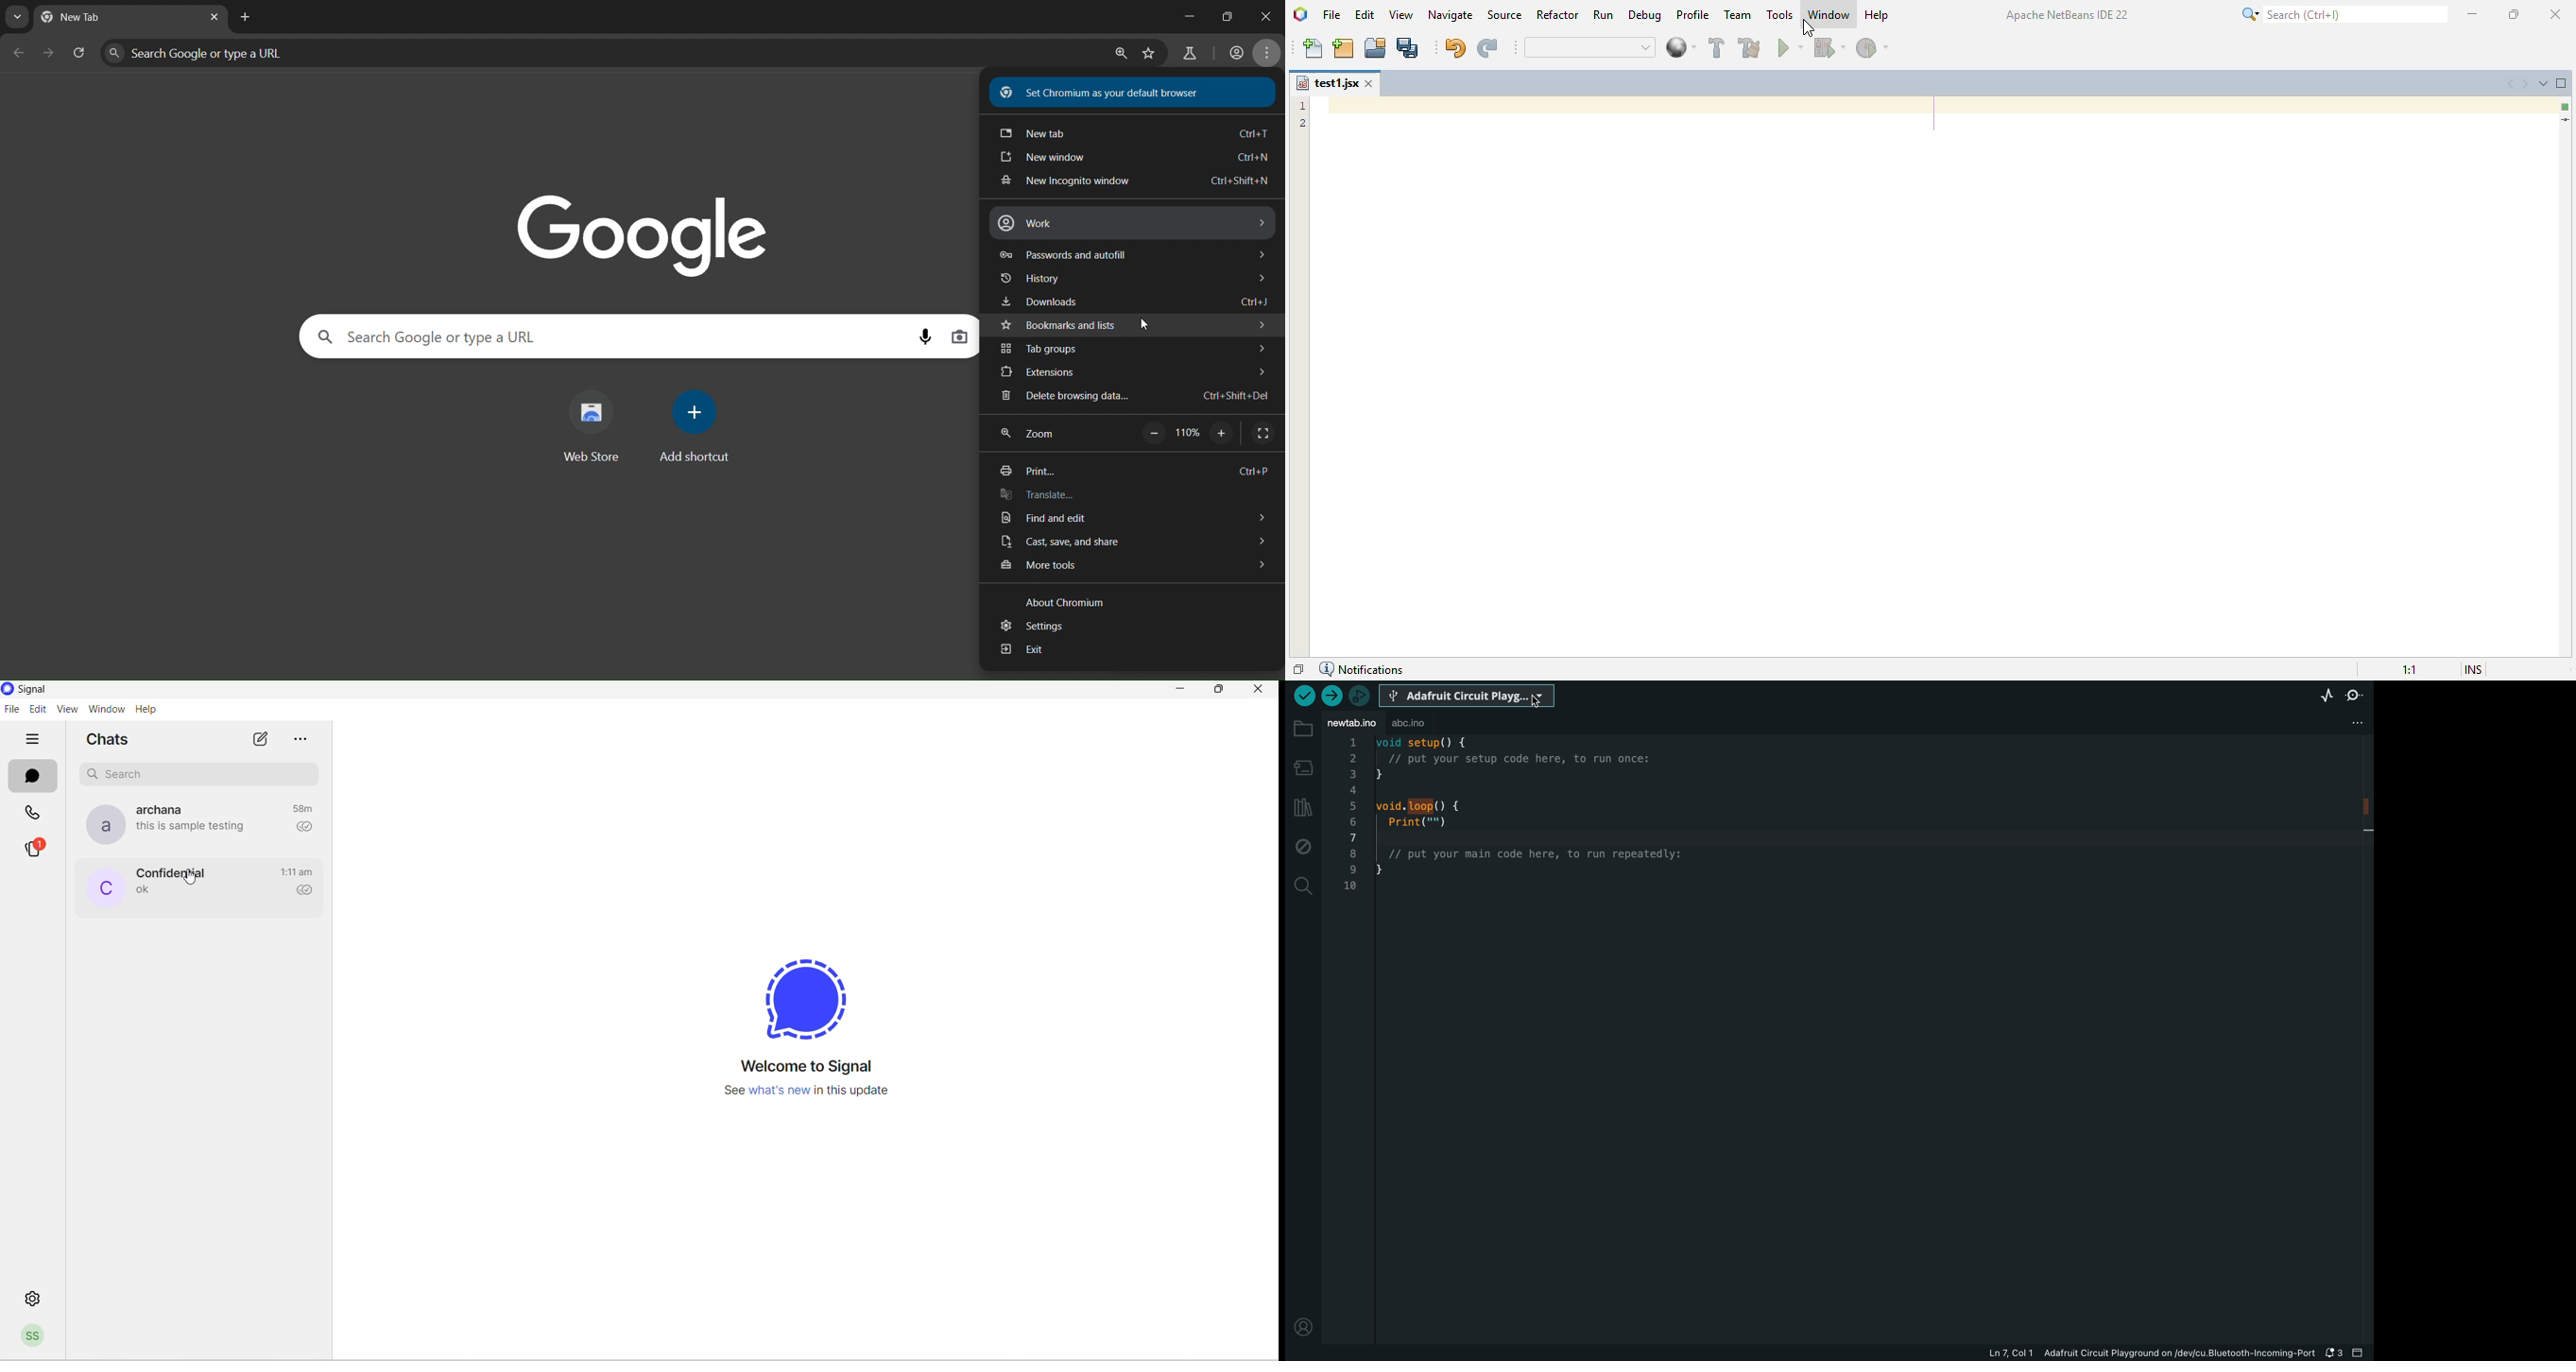  Describe the element at coordinates (806, 1093) in the screenshot. I see `new update information` at that location.